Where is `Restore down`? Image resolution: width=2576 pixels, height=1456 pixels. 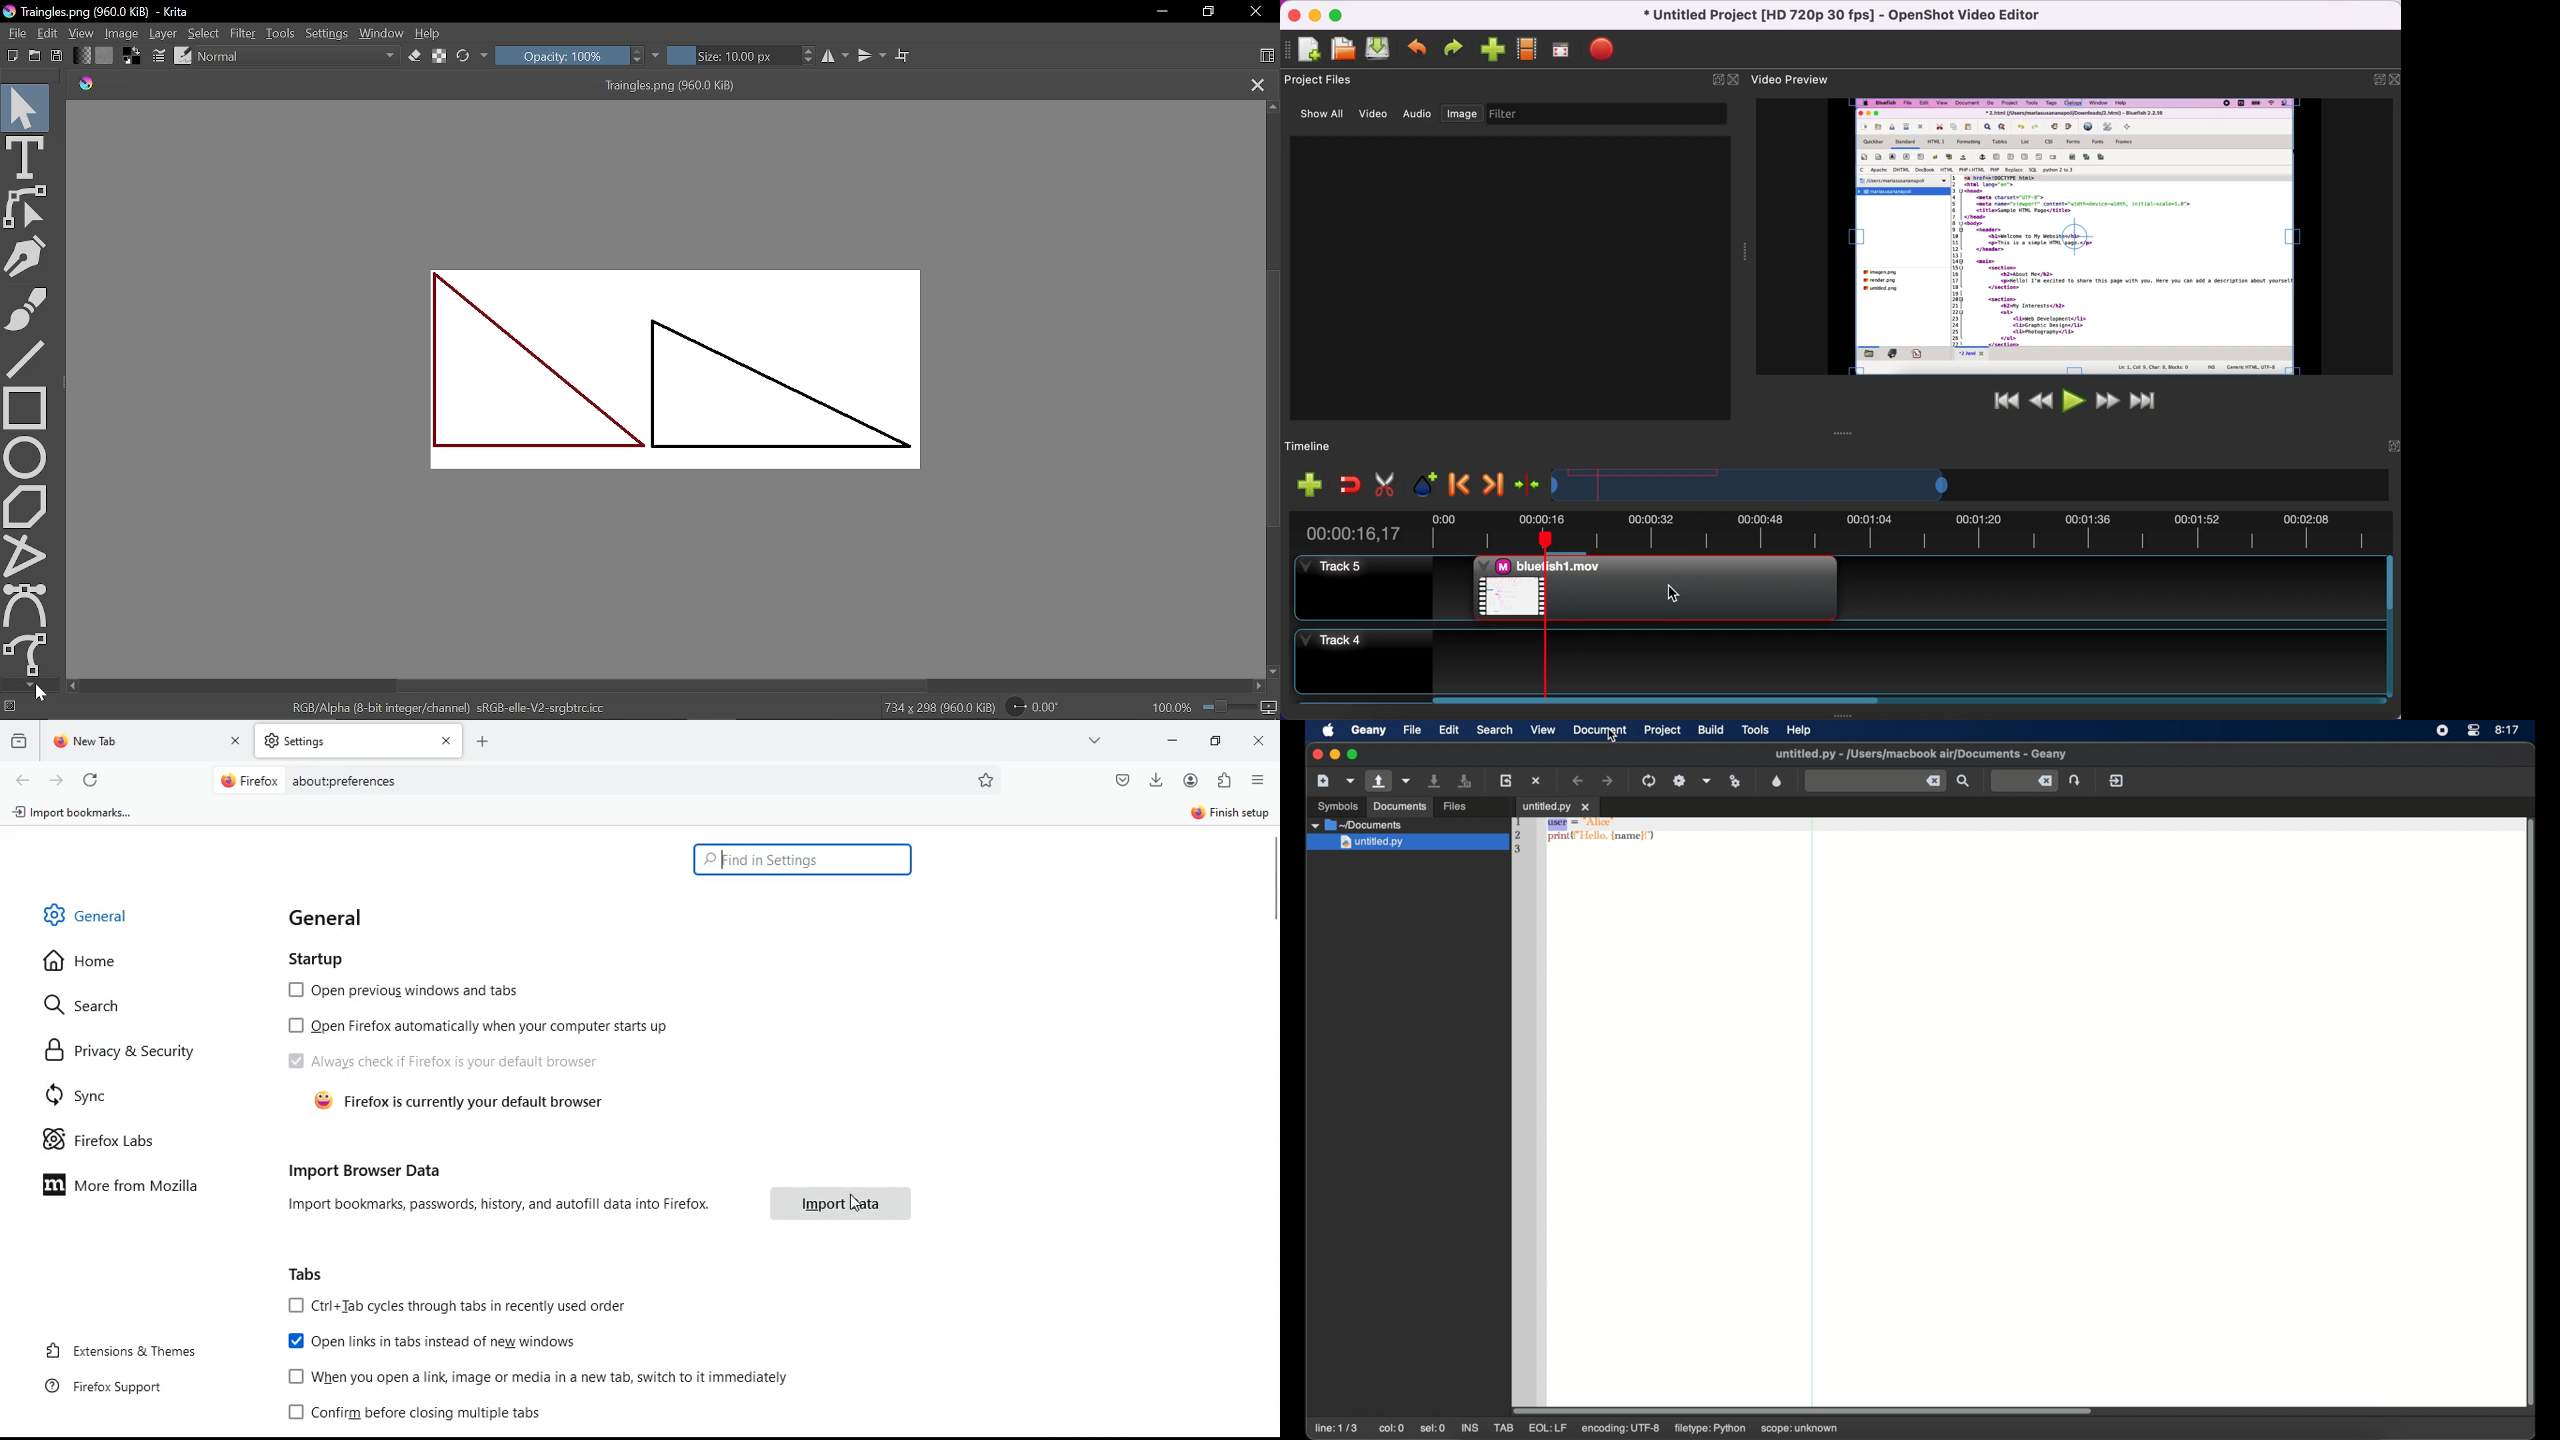
Restore down is located at coordinates (1209, 12).